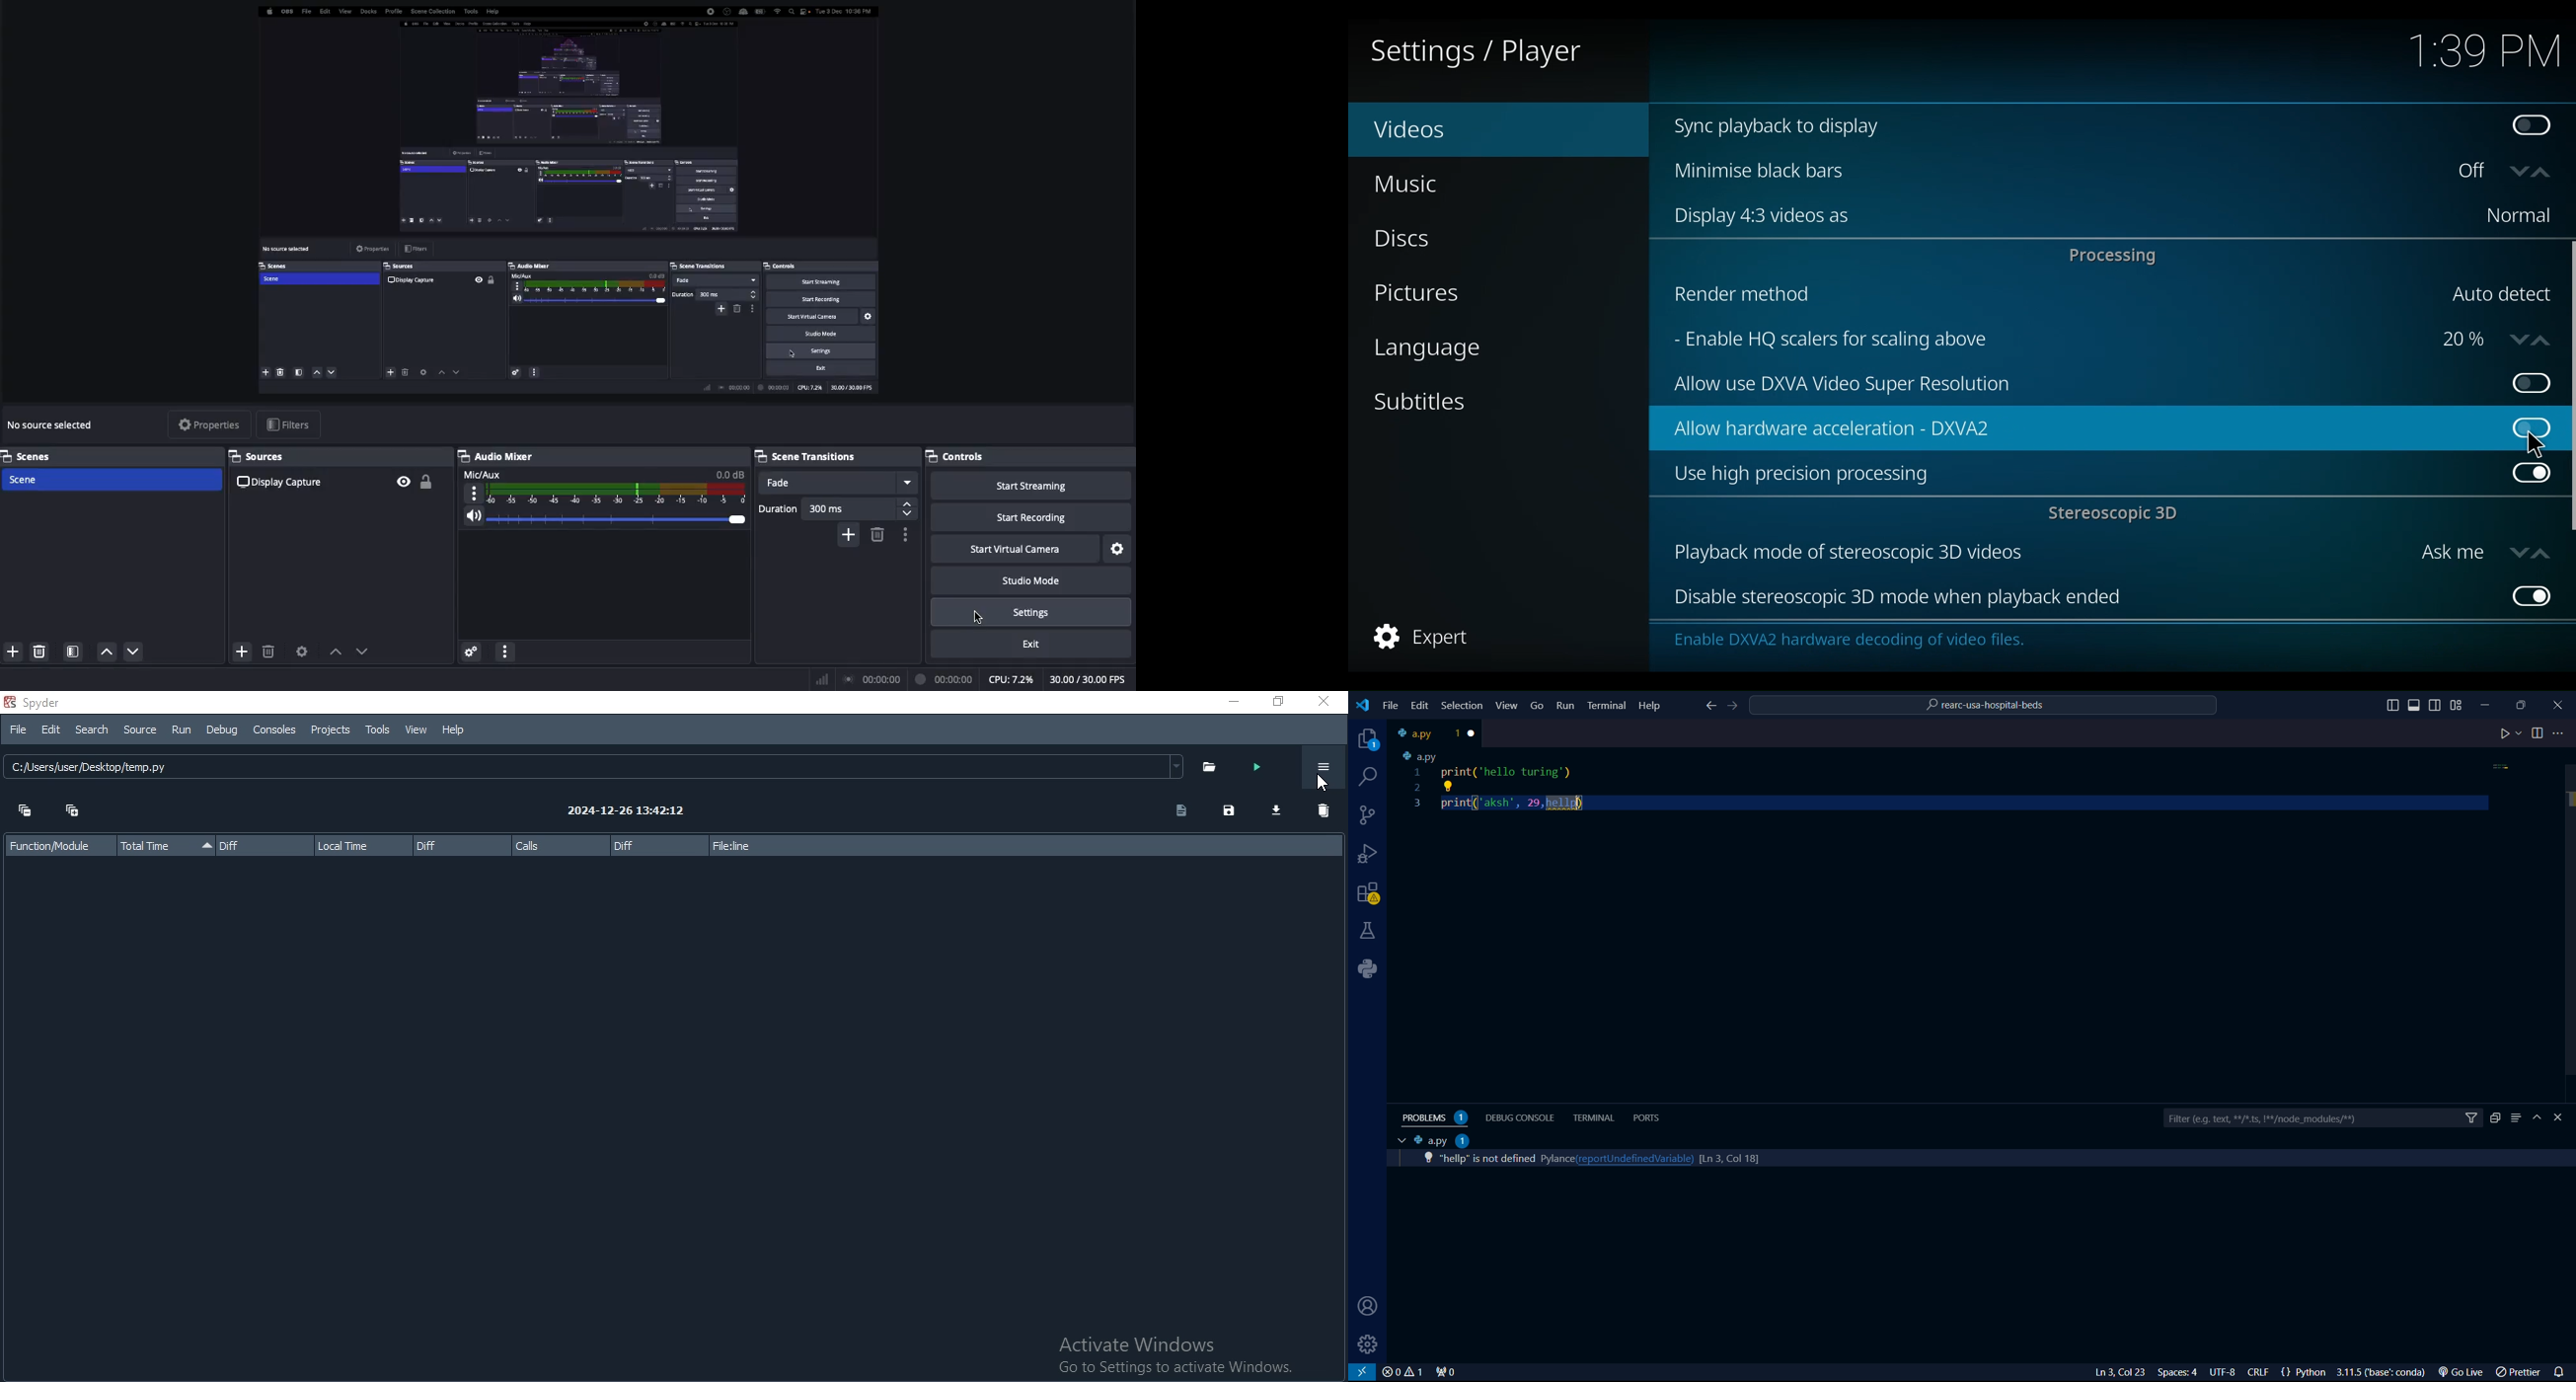 The width and height of the screenshot is (2576, 1400). What do you see at coordinates (2116, 255) in the screenshot?
I see `Processing` at bounding box center [2116, 255].